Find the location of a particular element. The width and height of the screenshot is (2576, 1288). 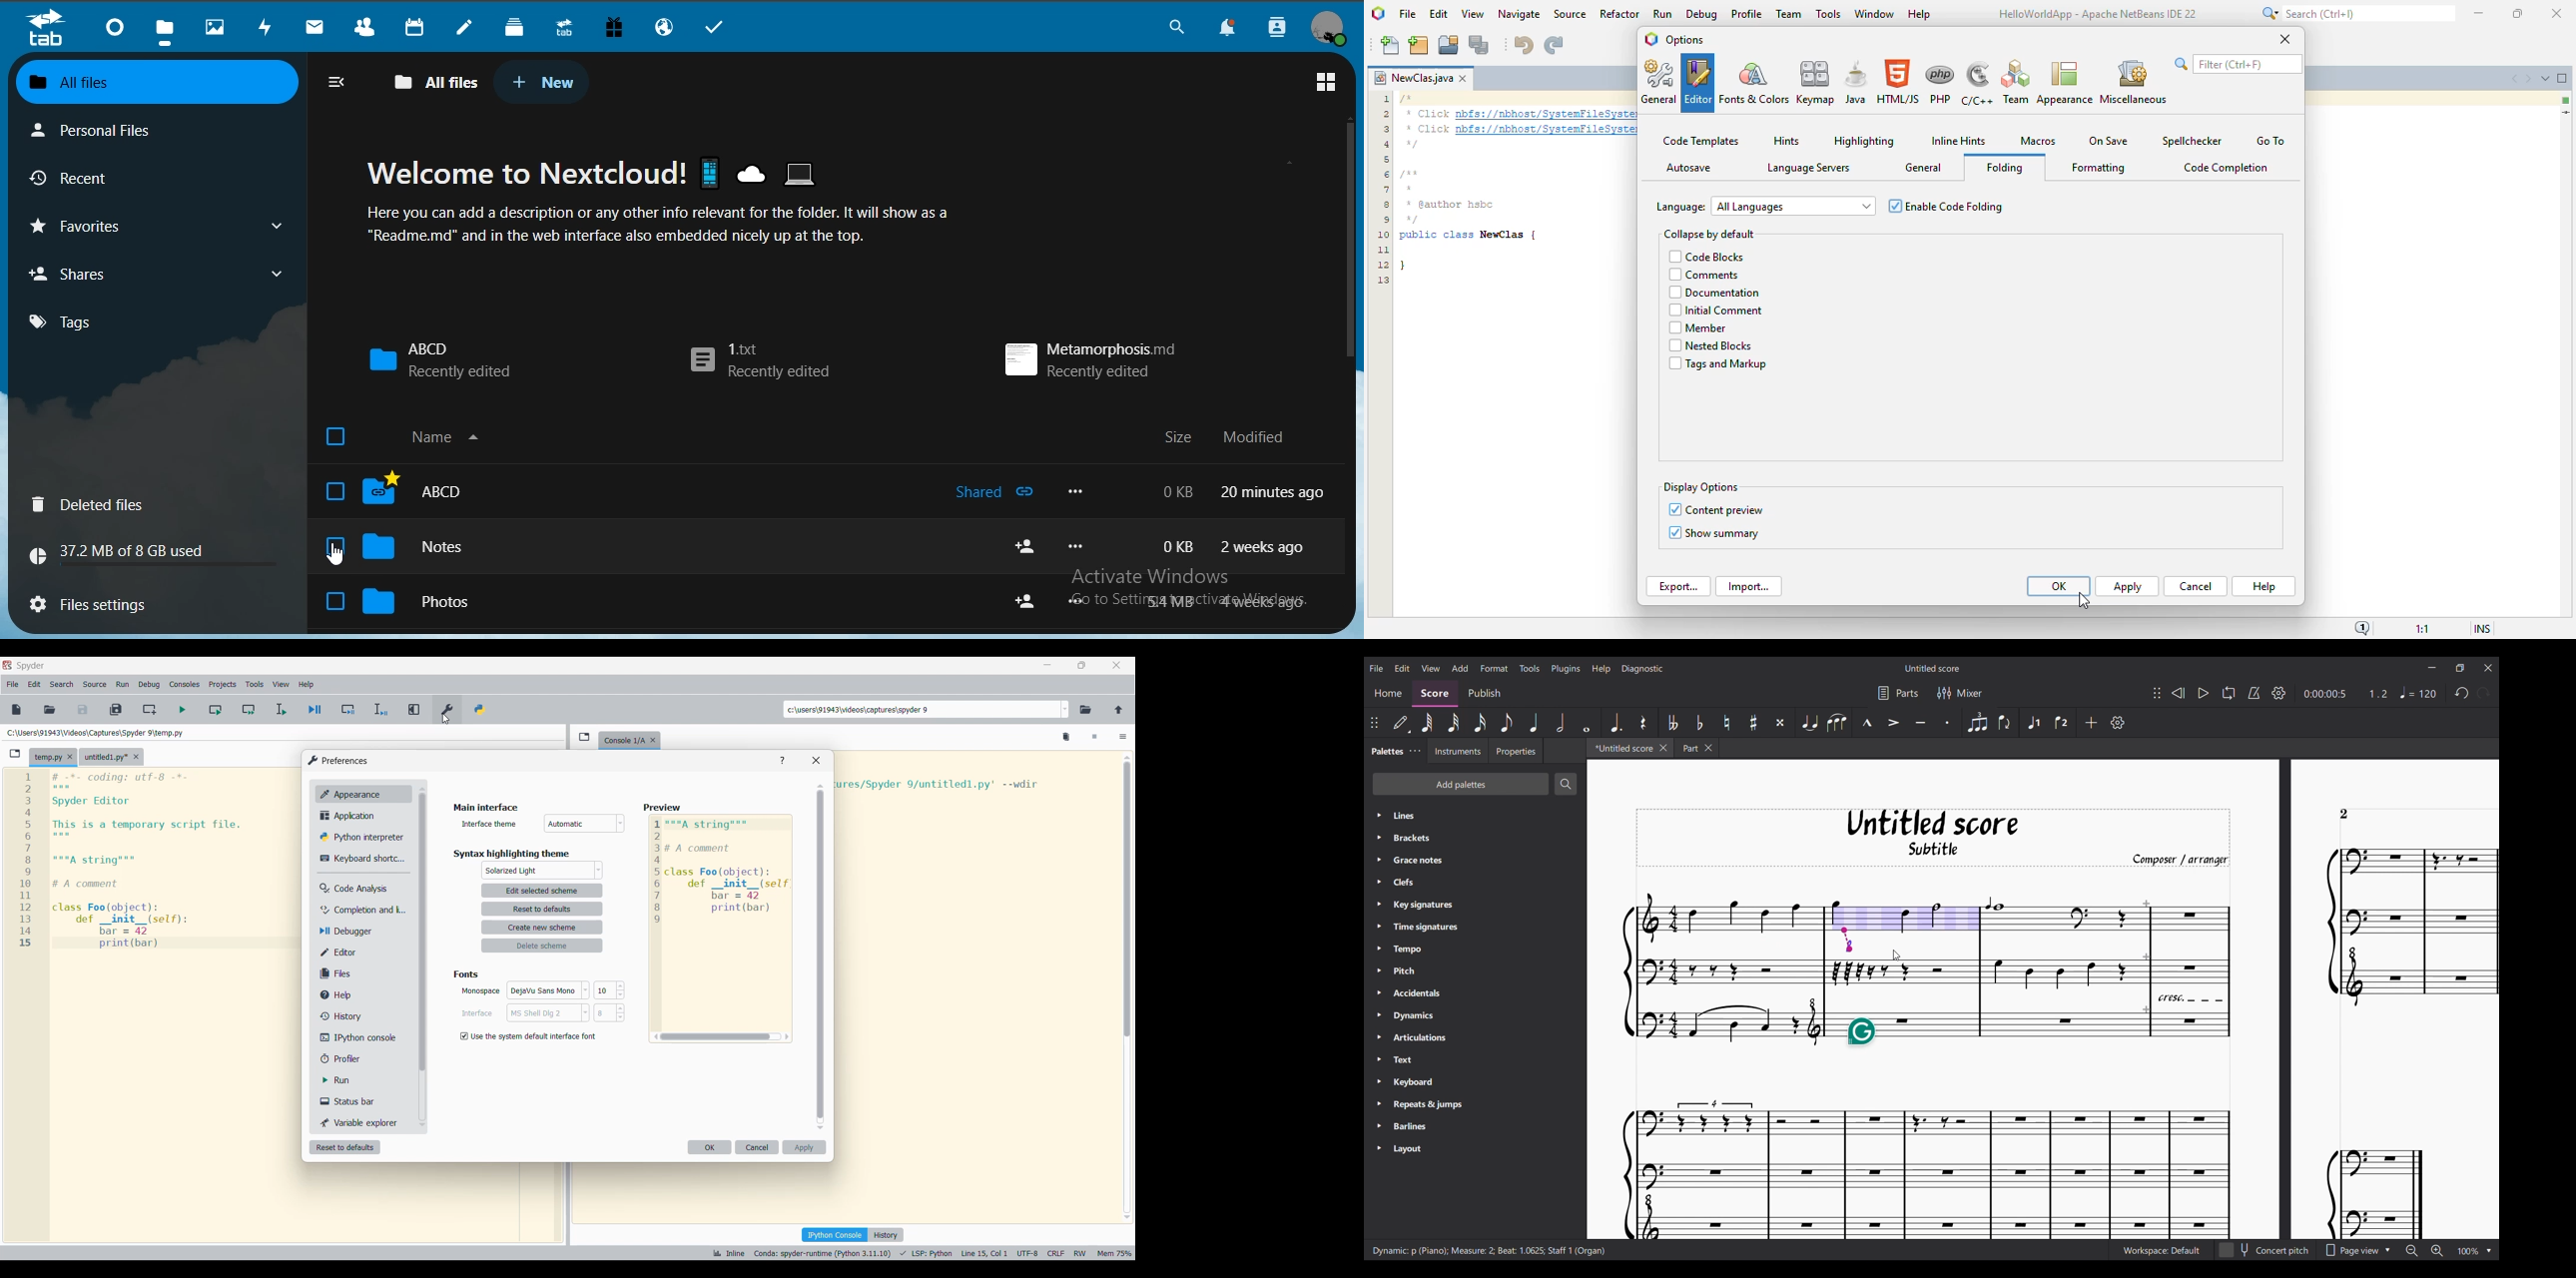

tasks is located at coordinates (718, 27).